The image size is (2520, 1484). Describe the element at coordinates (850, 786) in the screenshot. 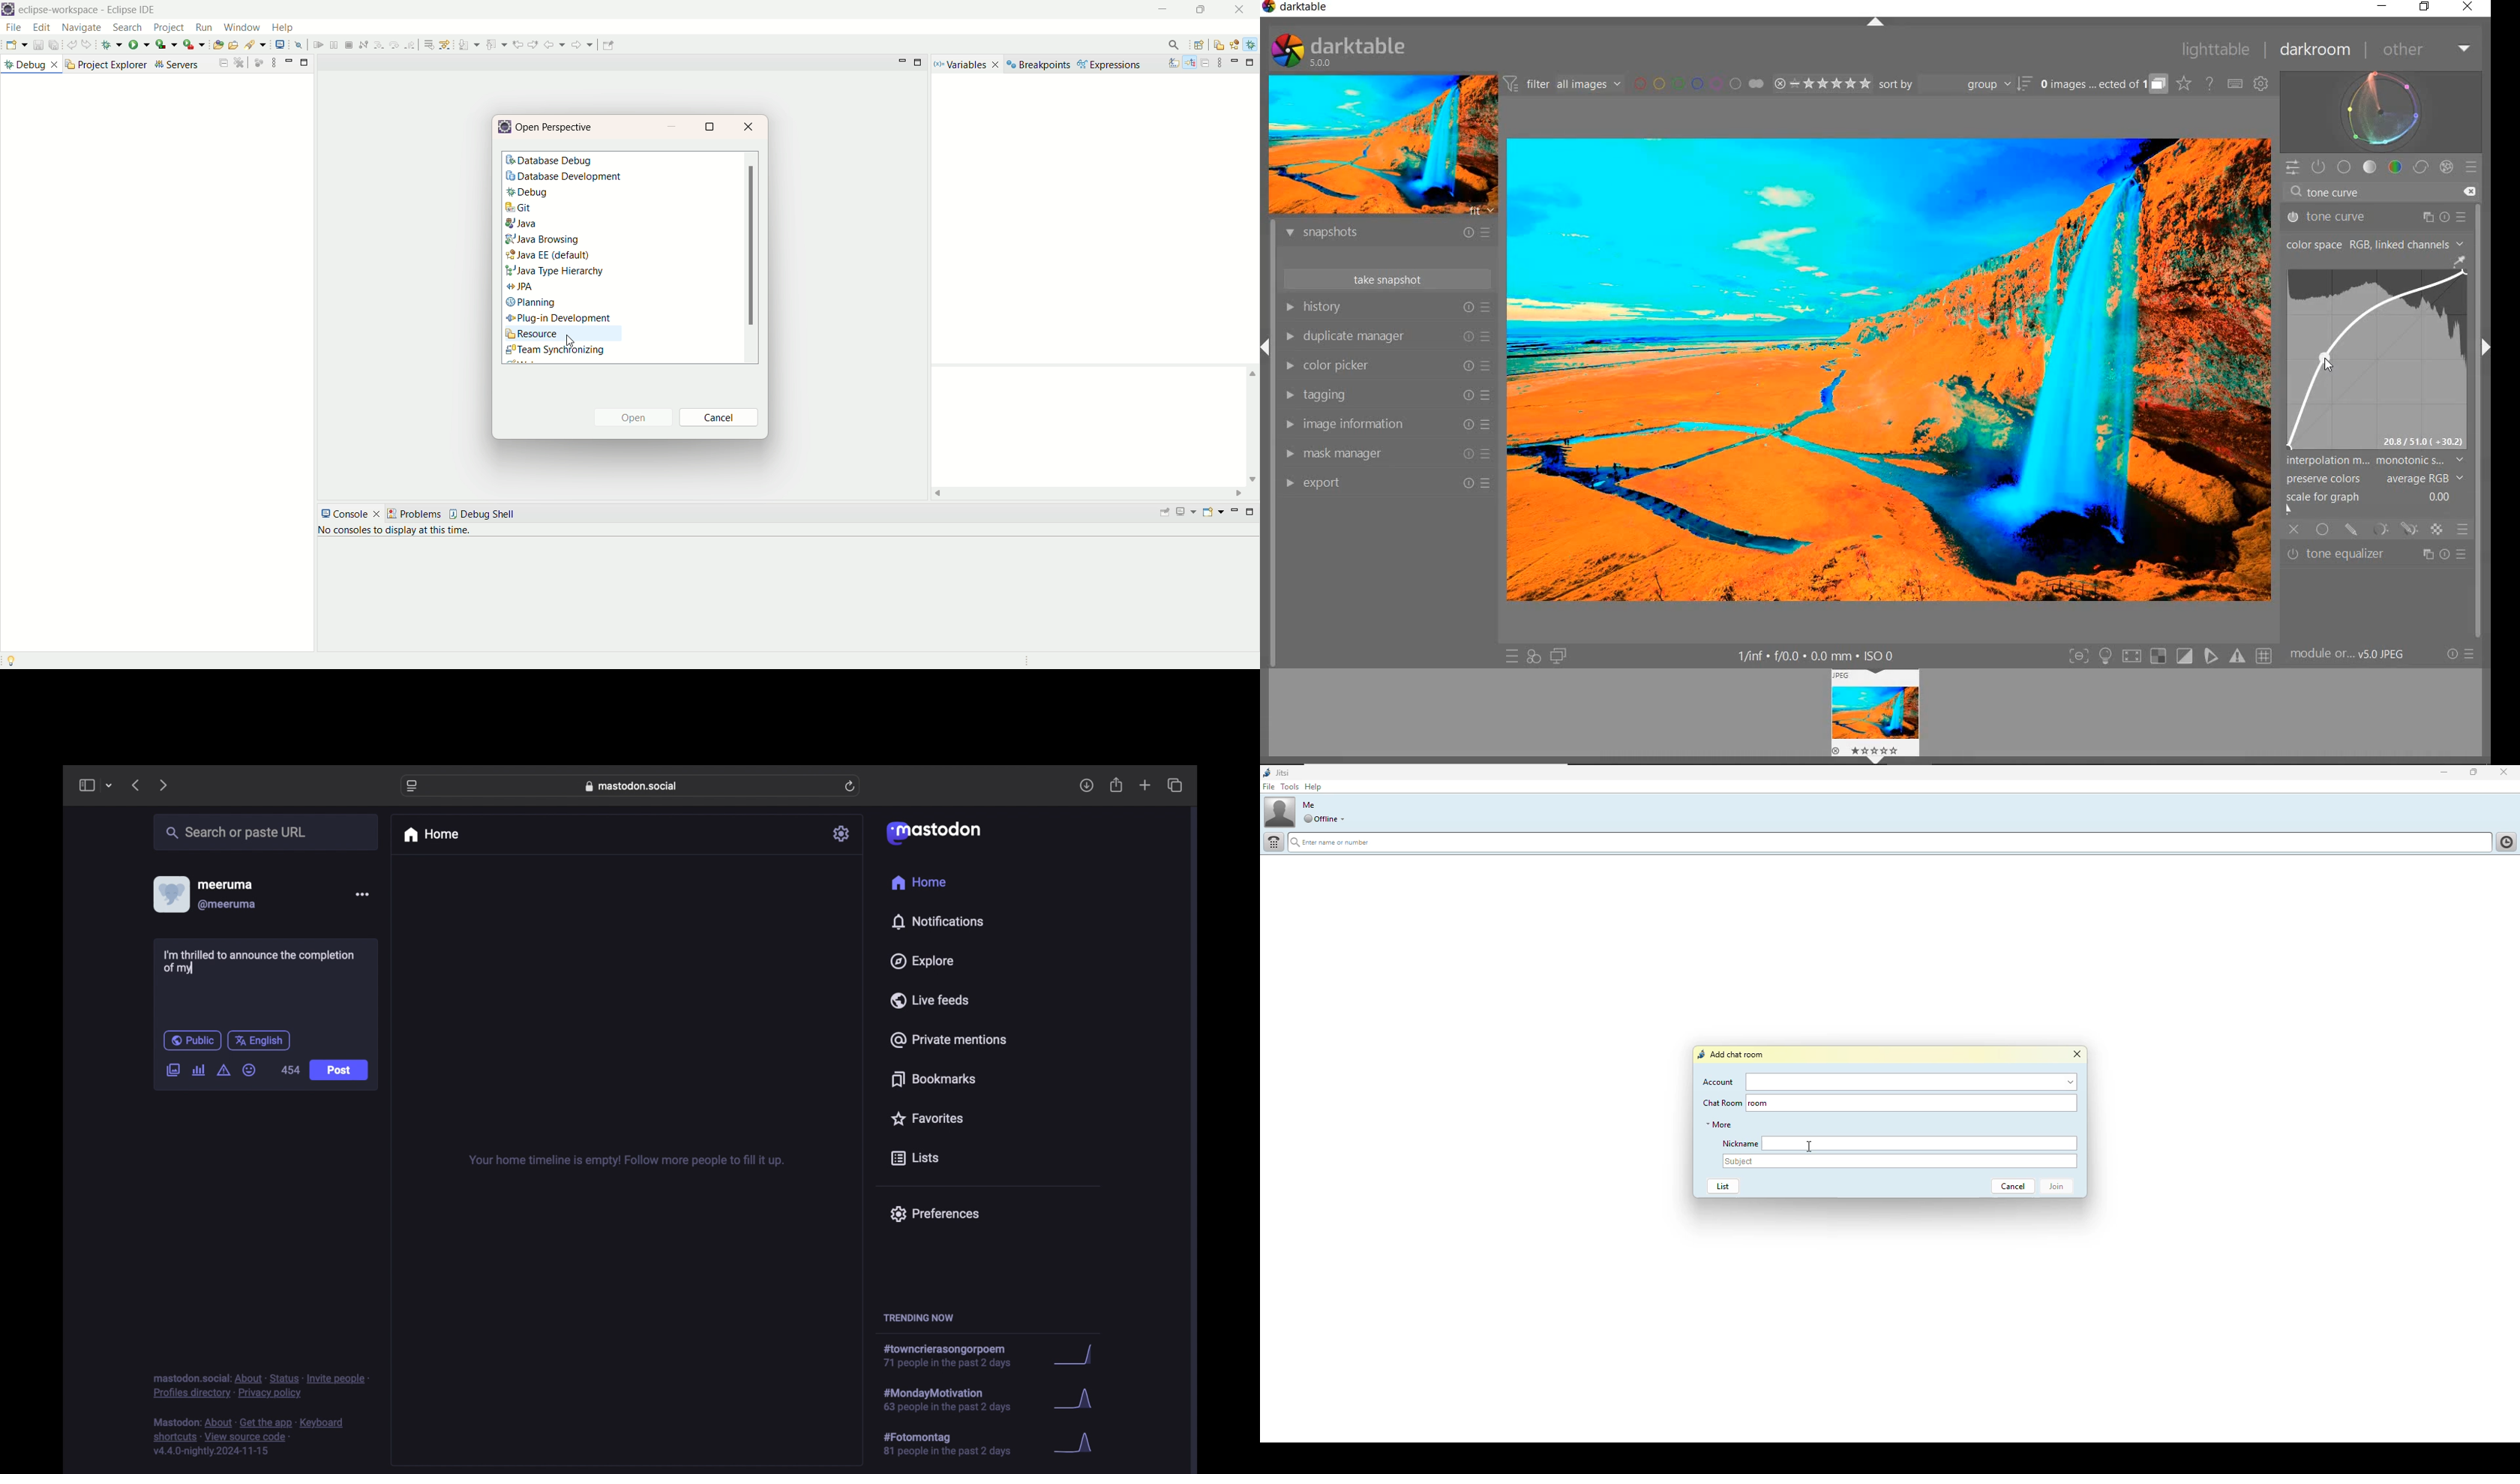

I see `refresh` at that location.